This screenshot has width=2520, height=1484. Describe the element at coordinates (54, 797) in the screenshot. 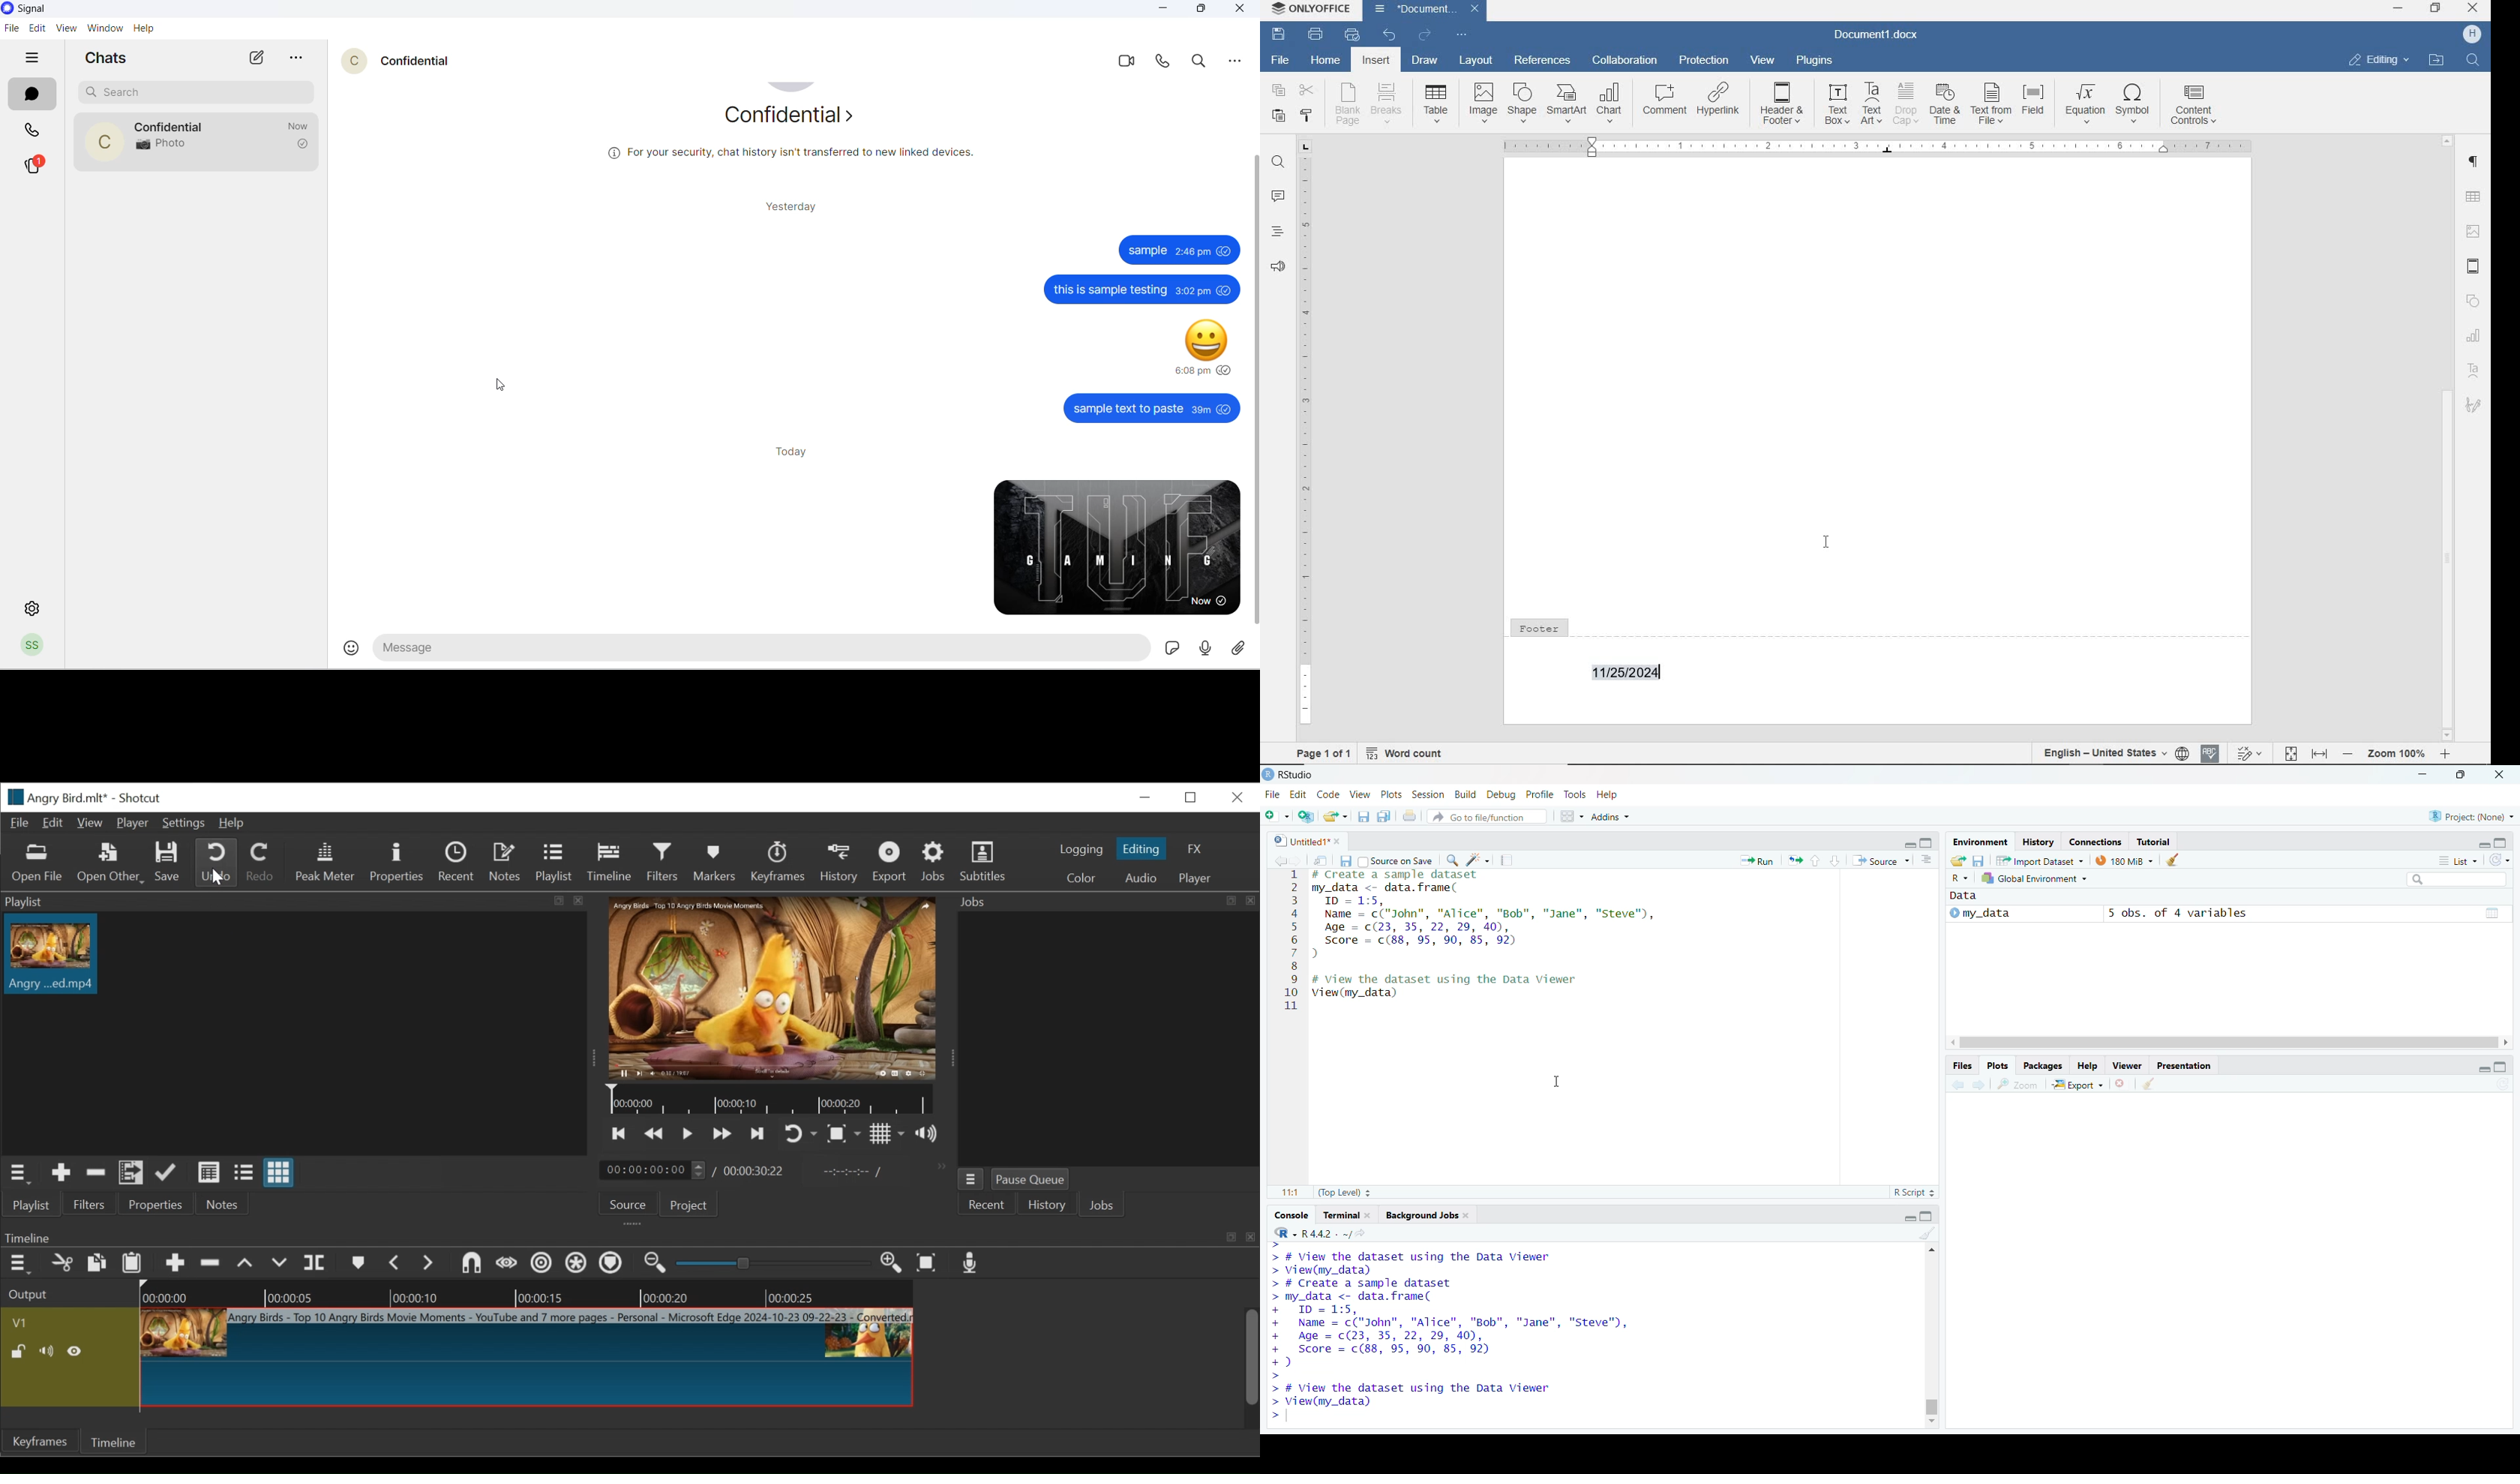

I see `File name` at that location.